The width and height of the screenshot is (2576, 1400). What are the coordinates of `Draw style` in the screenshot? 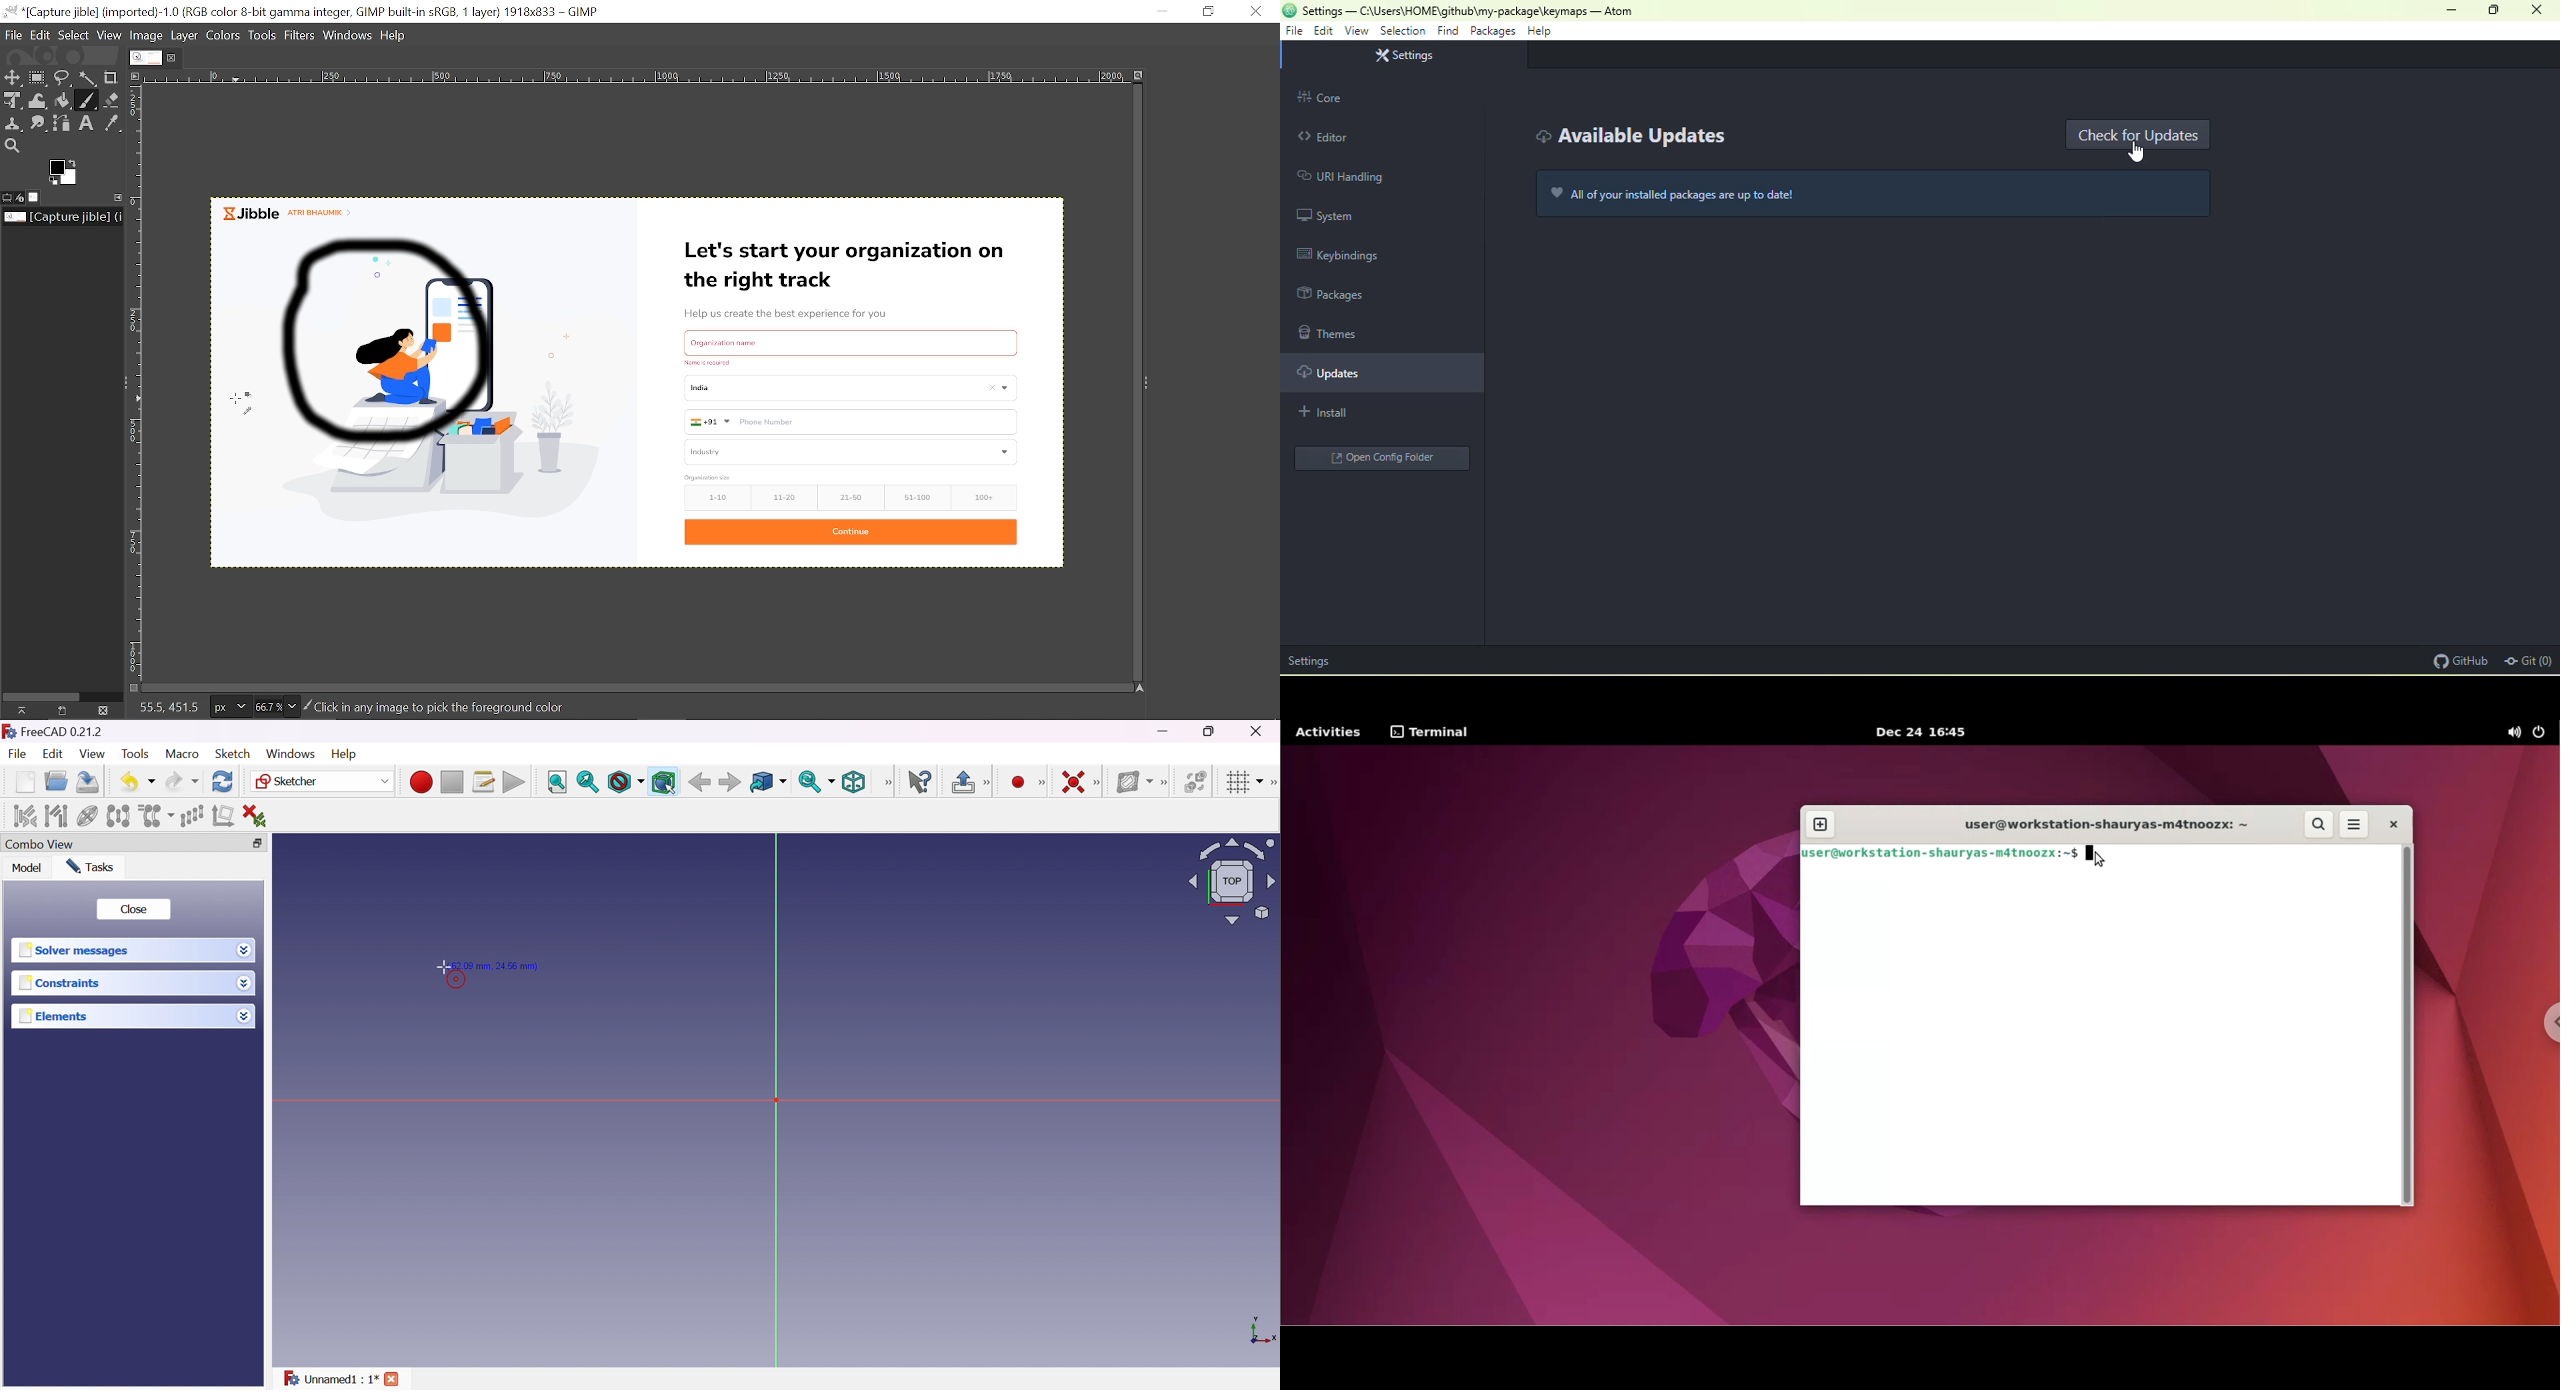 It's located at (625, 783).